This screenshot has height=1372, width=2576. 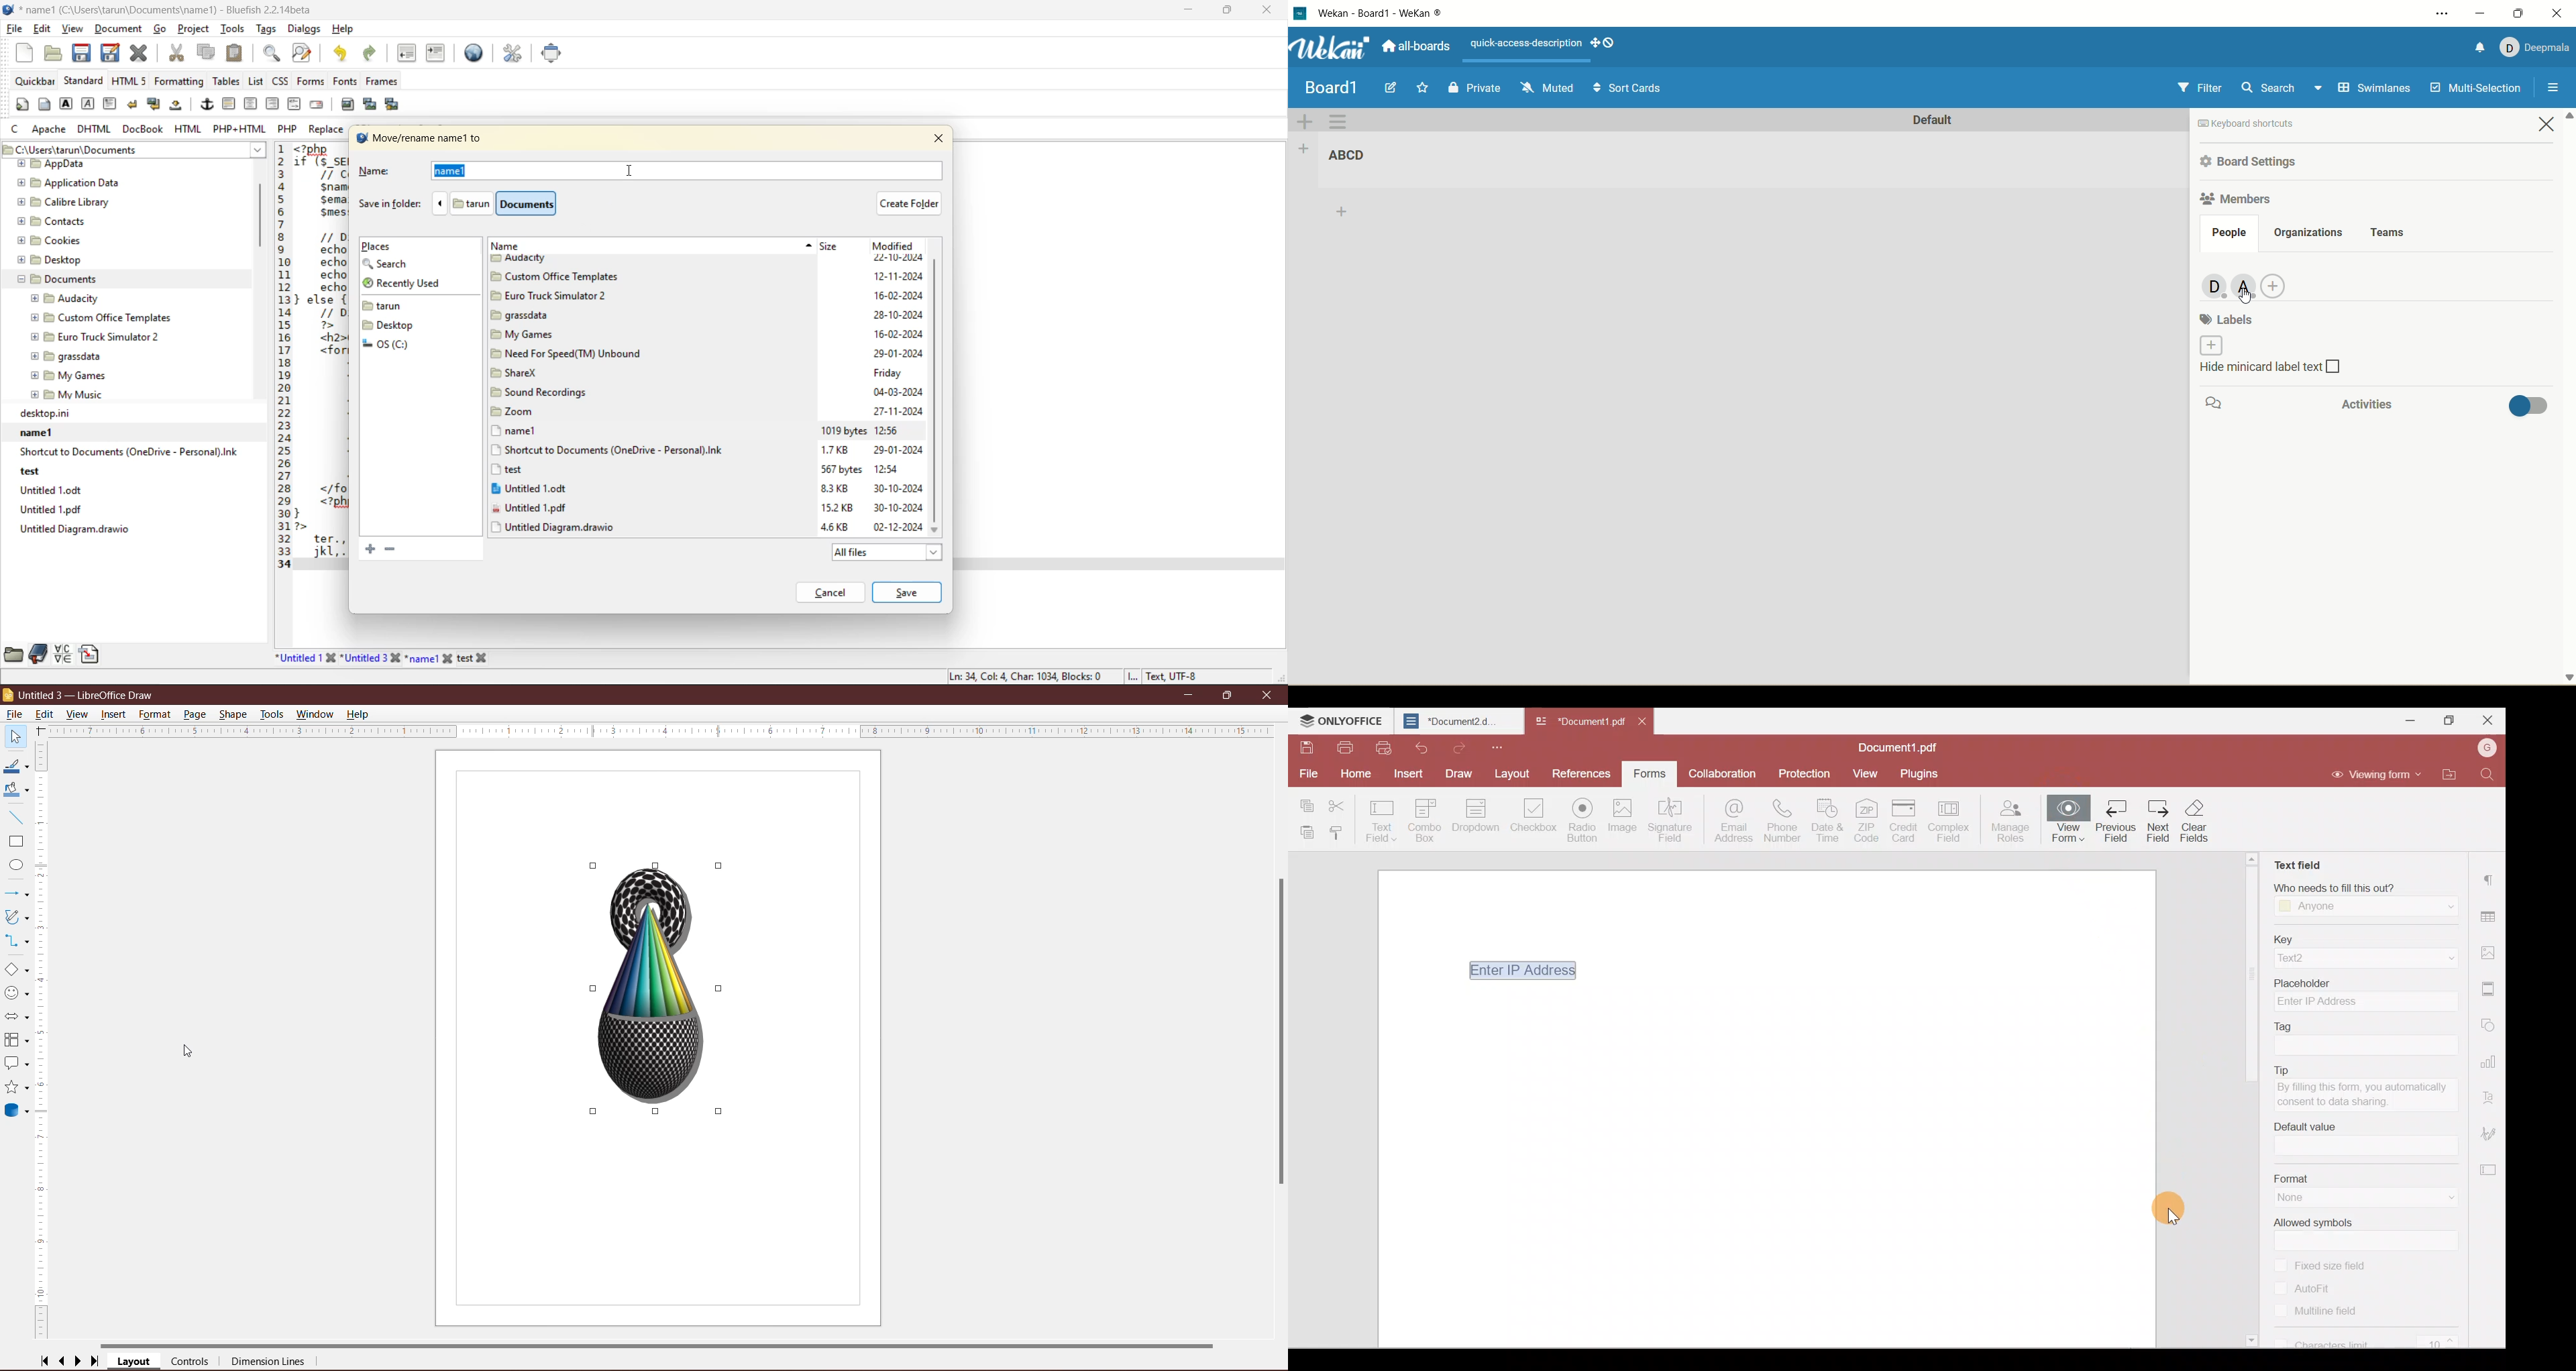 What do you see at coordinates (19, 1112) in the screenshot?
I see `3D Objects` at bounding box center [19, 1112].